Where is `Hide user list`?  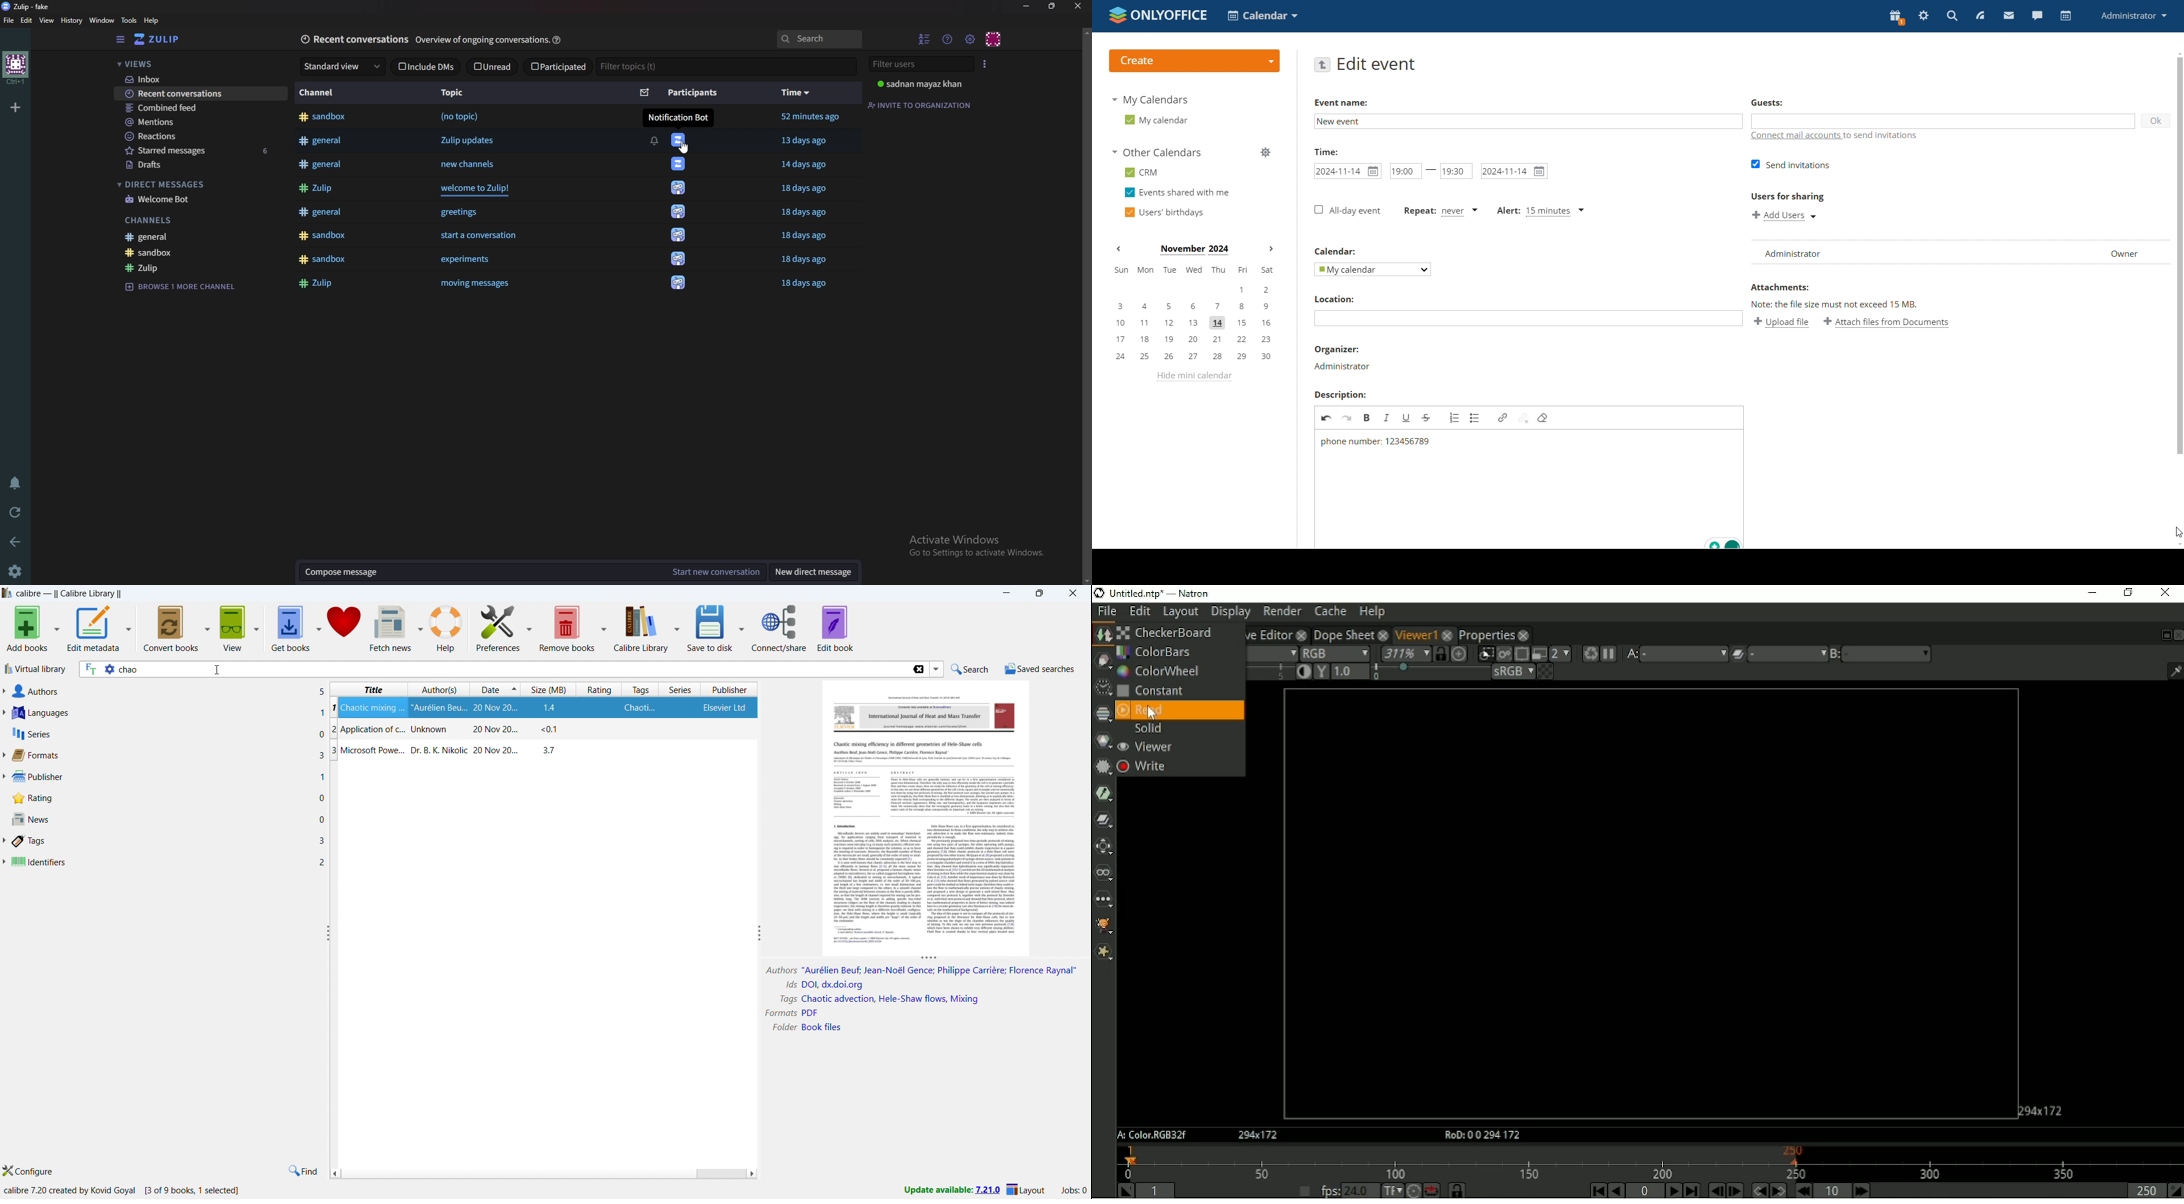 Hide user list is located at coordinates (923, 40).